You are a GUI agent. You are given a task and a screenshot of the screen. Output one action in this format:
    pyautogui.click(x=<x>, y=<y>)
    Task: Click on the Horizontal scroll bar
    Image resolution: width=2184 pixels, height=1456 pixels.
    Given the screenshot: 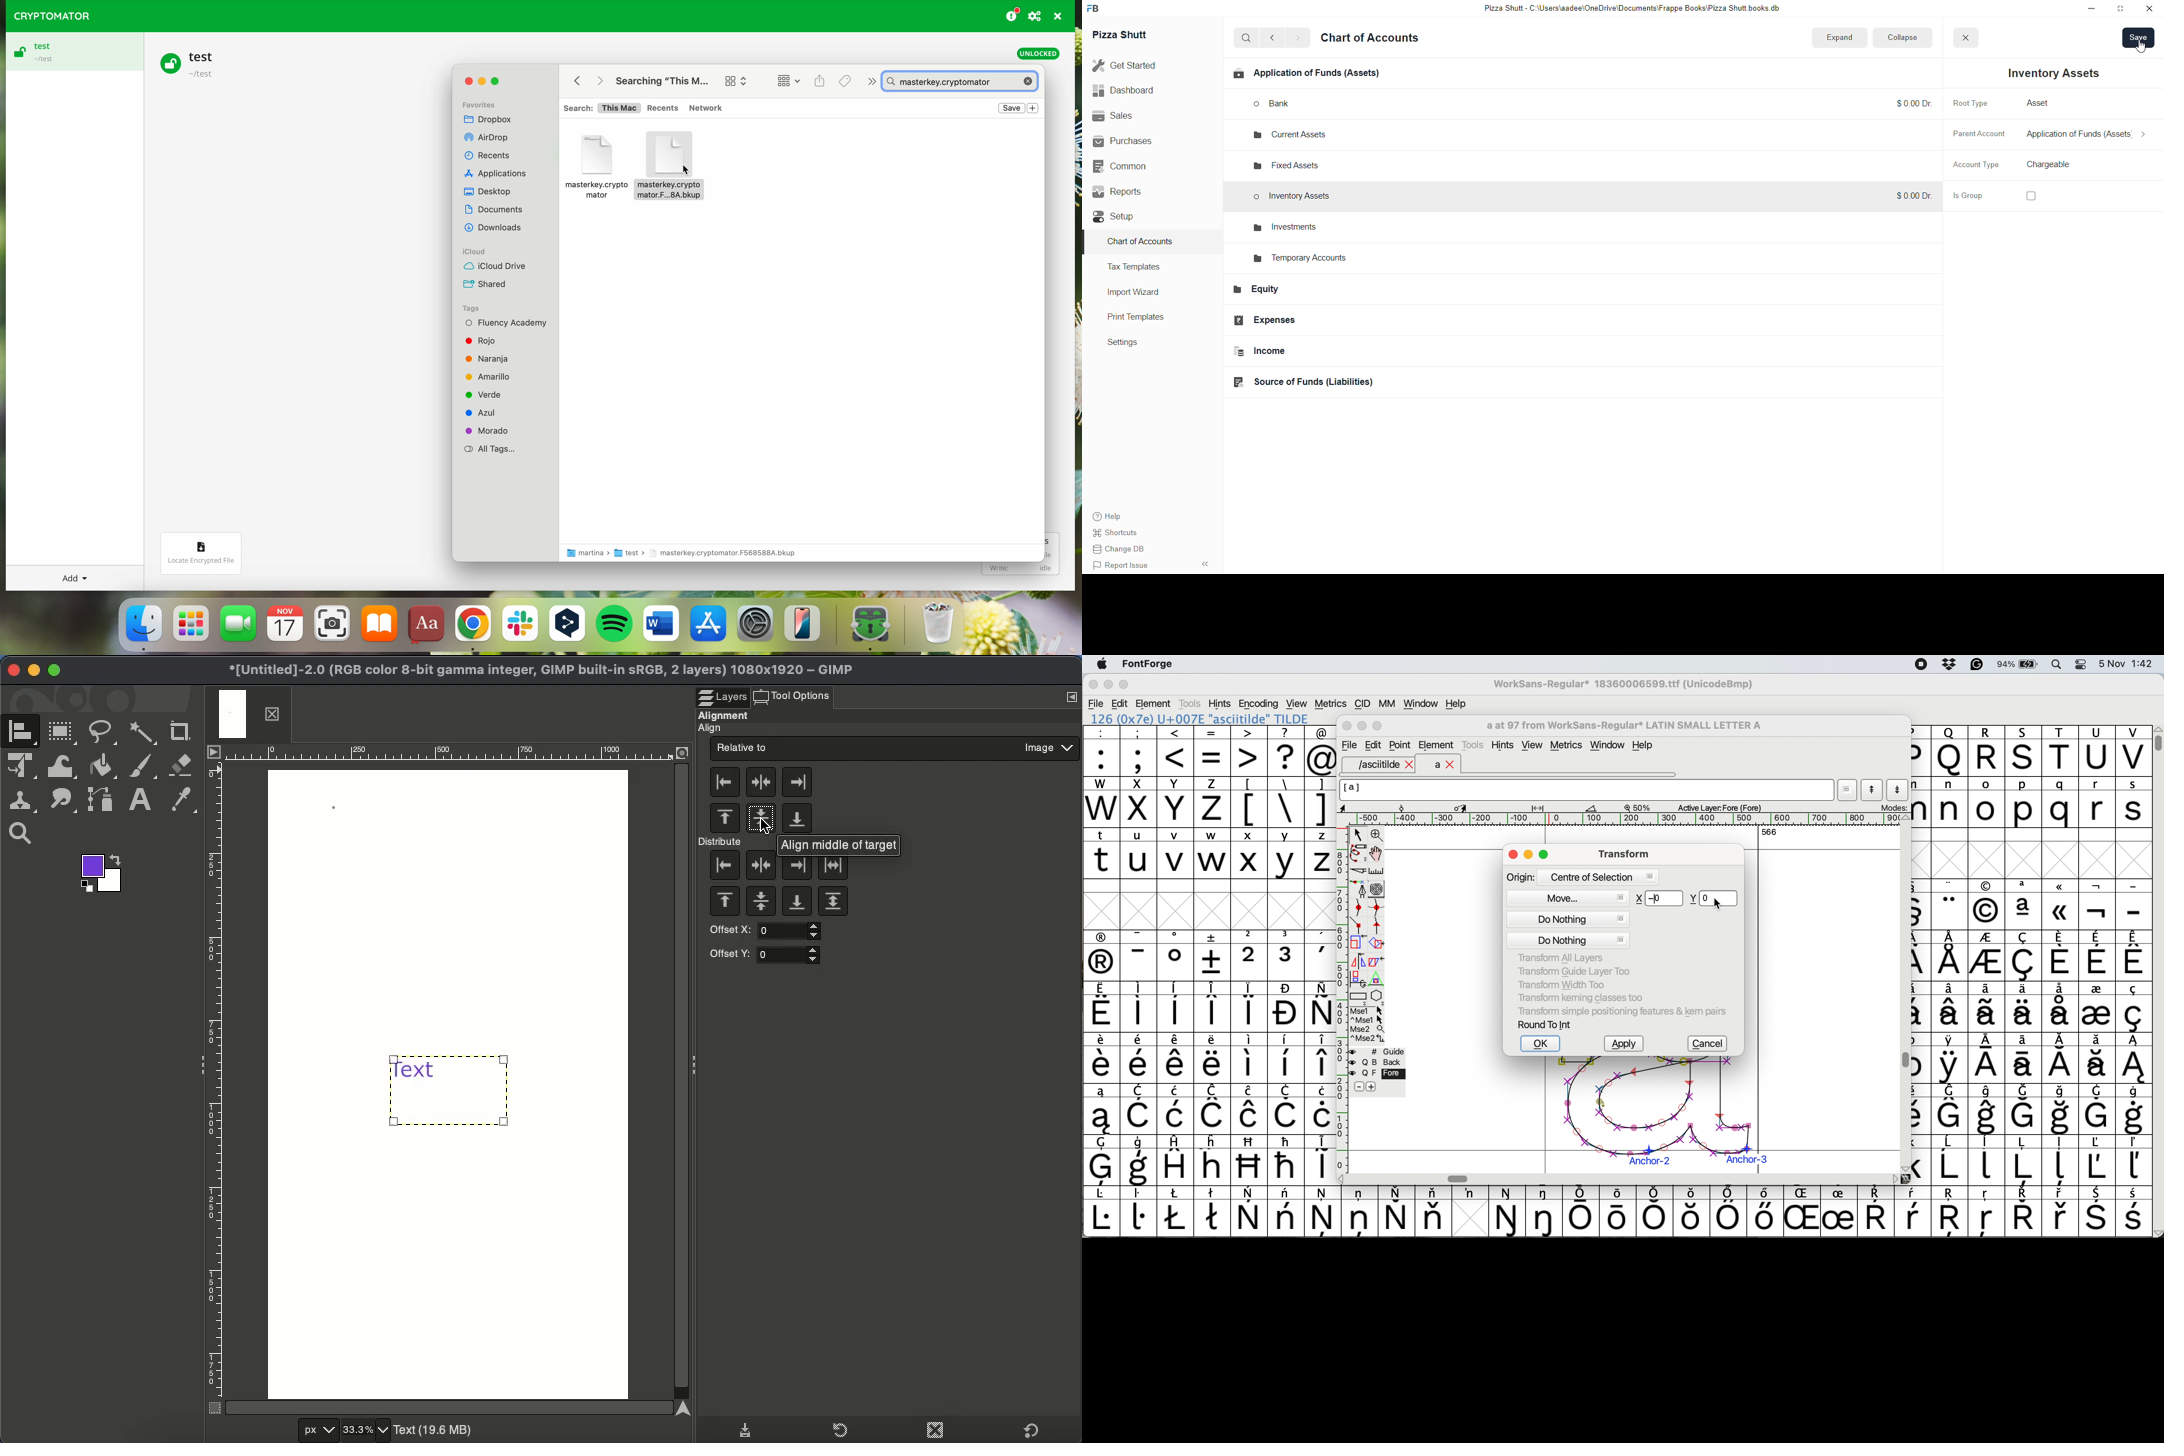 What is the action you would take?
    pyautogui.click(x=1460, y=1179)
    